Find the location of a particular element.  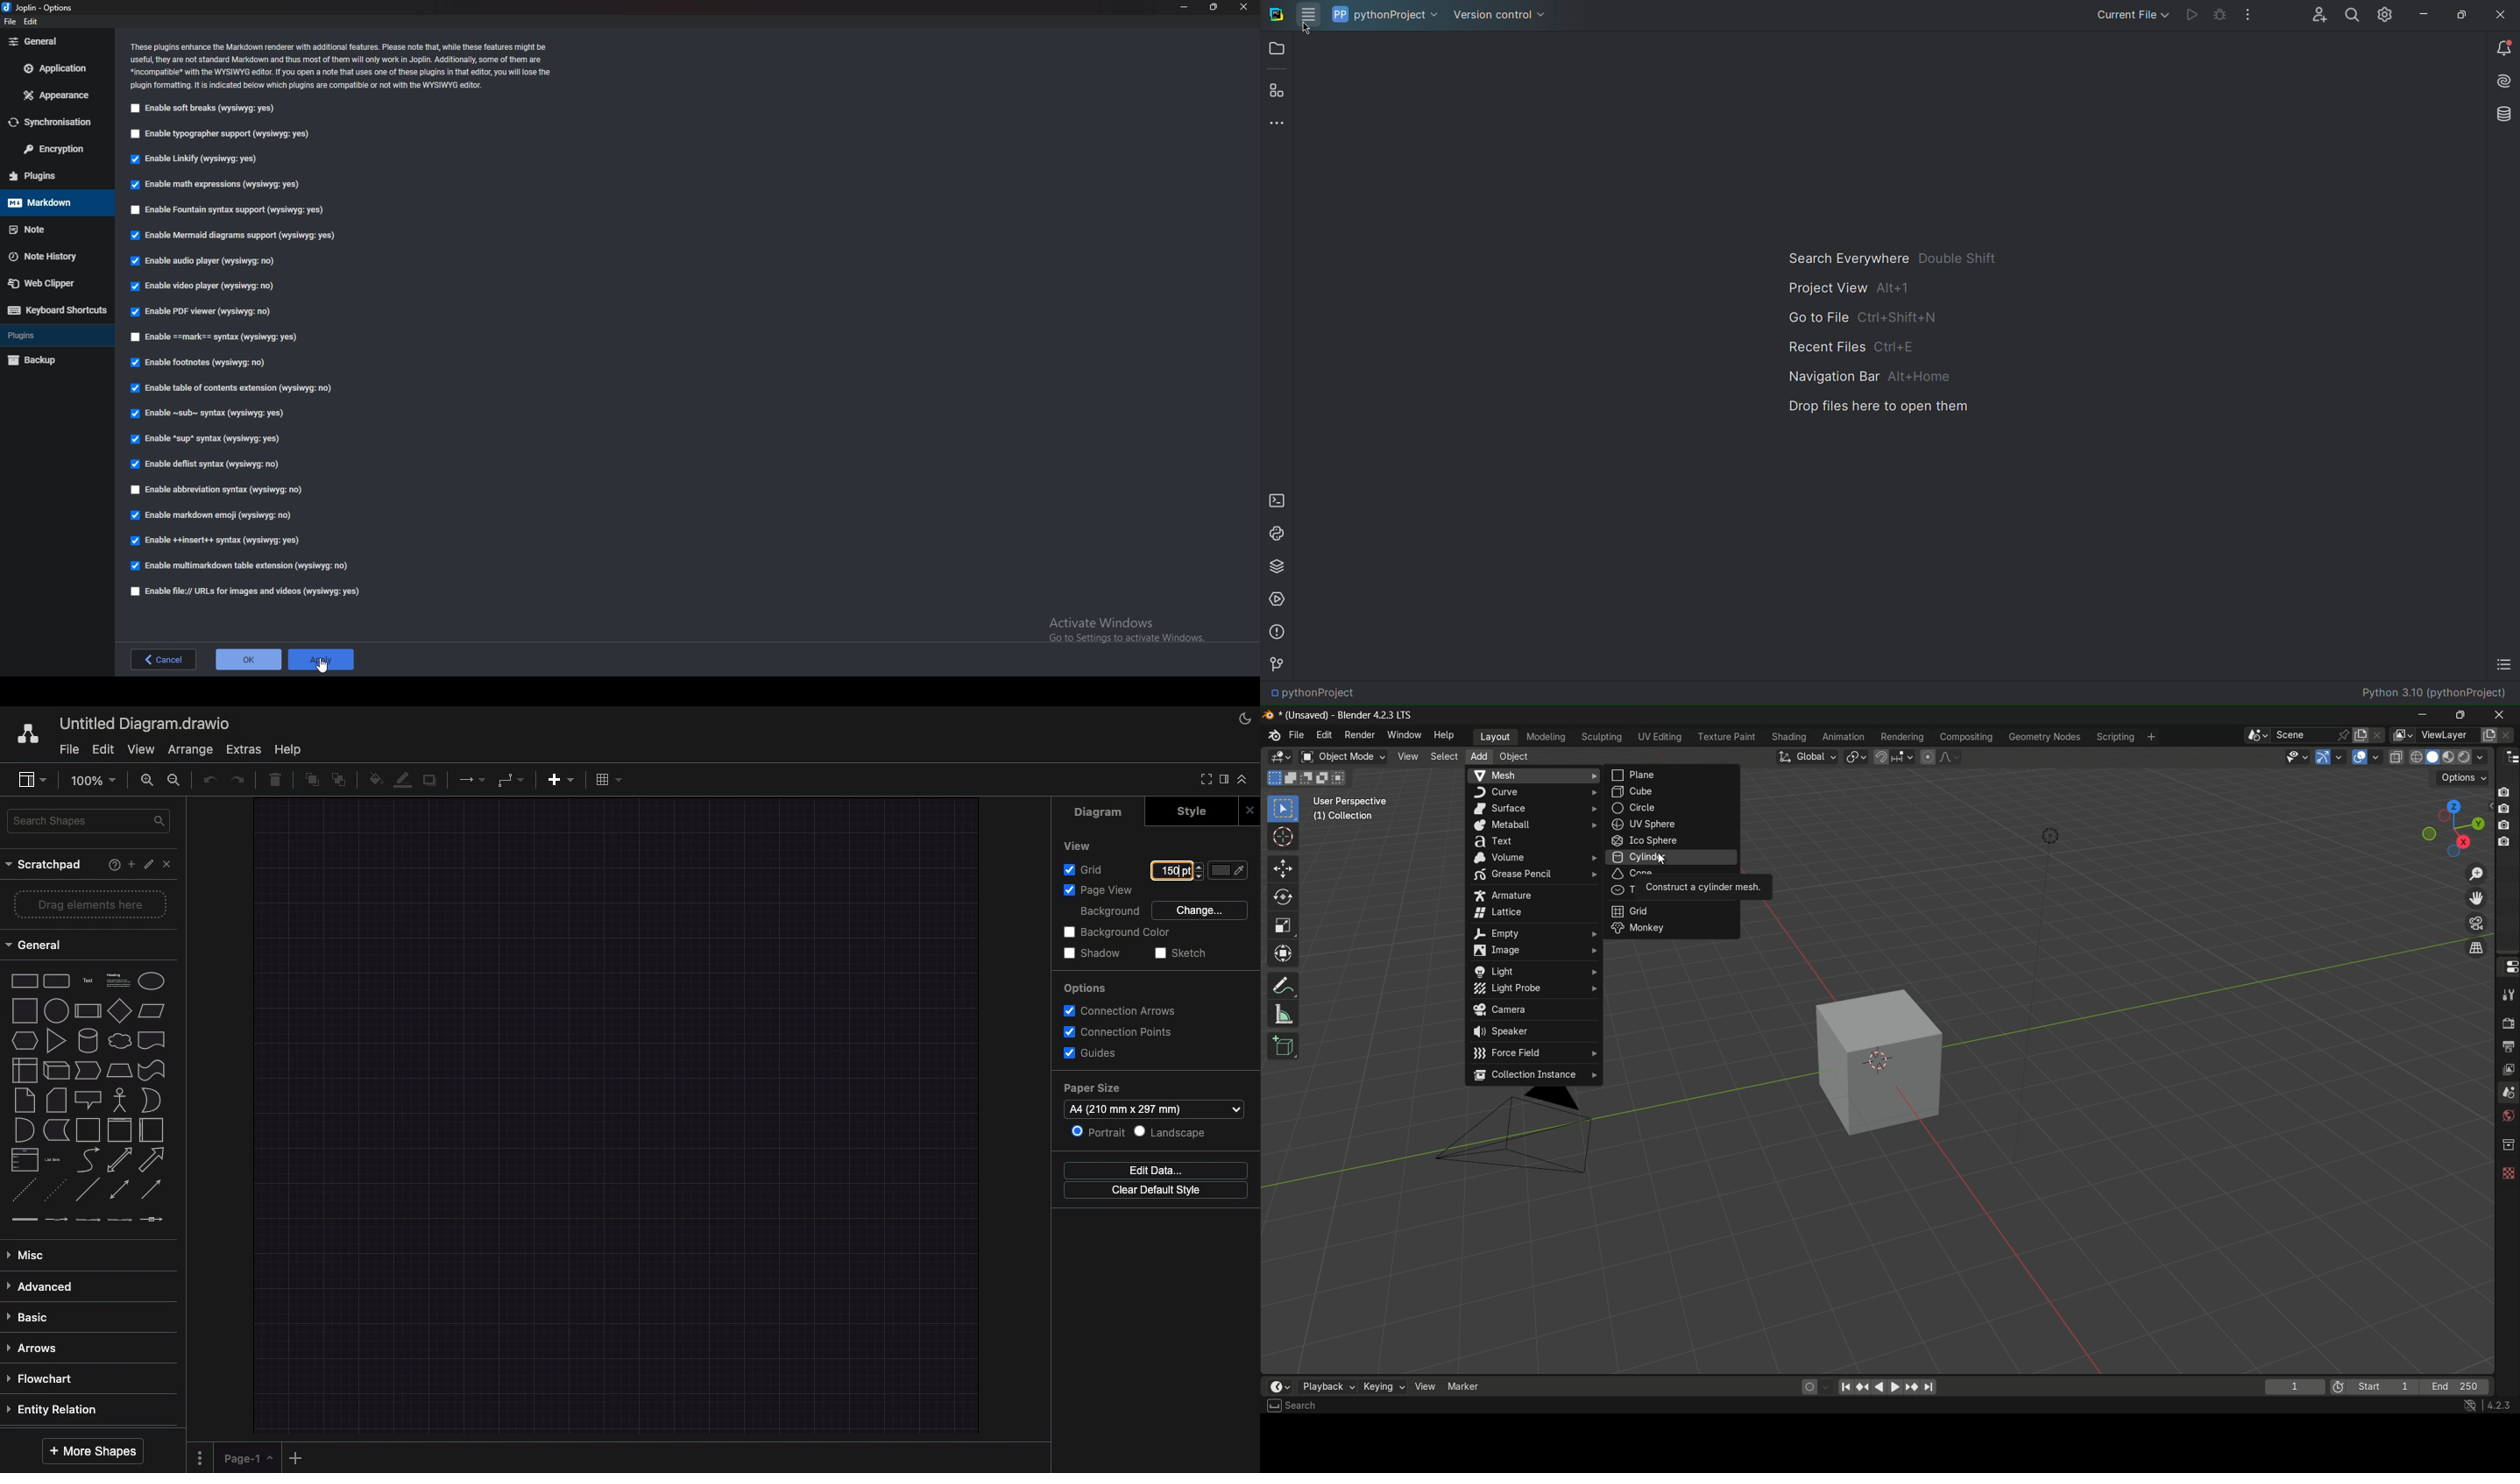

view is located at coordinates (1423, 1387).